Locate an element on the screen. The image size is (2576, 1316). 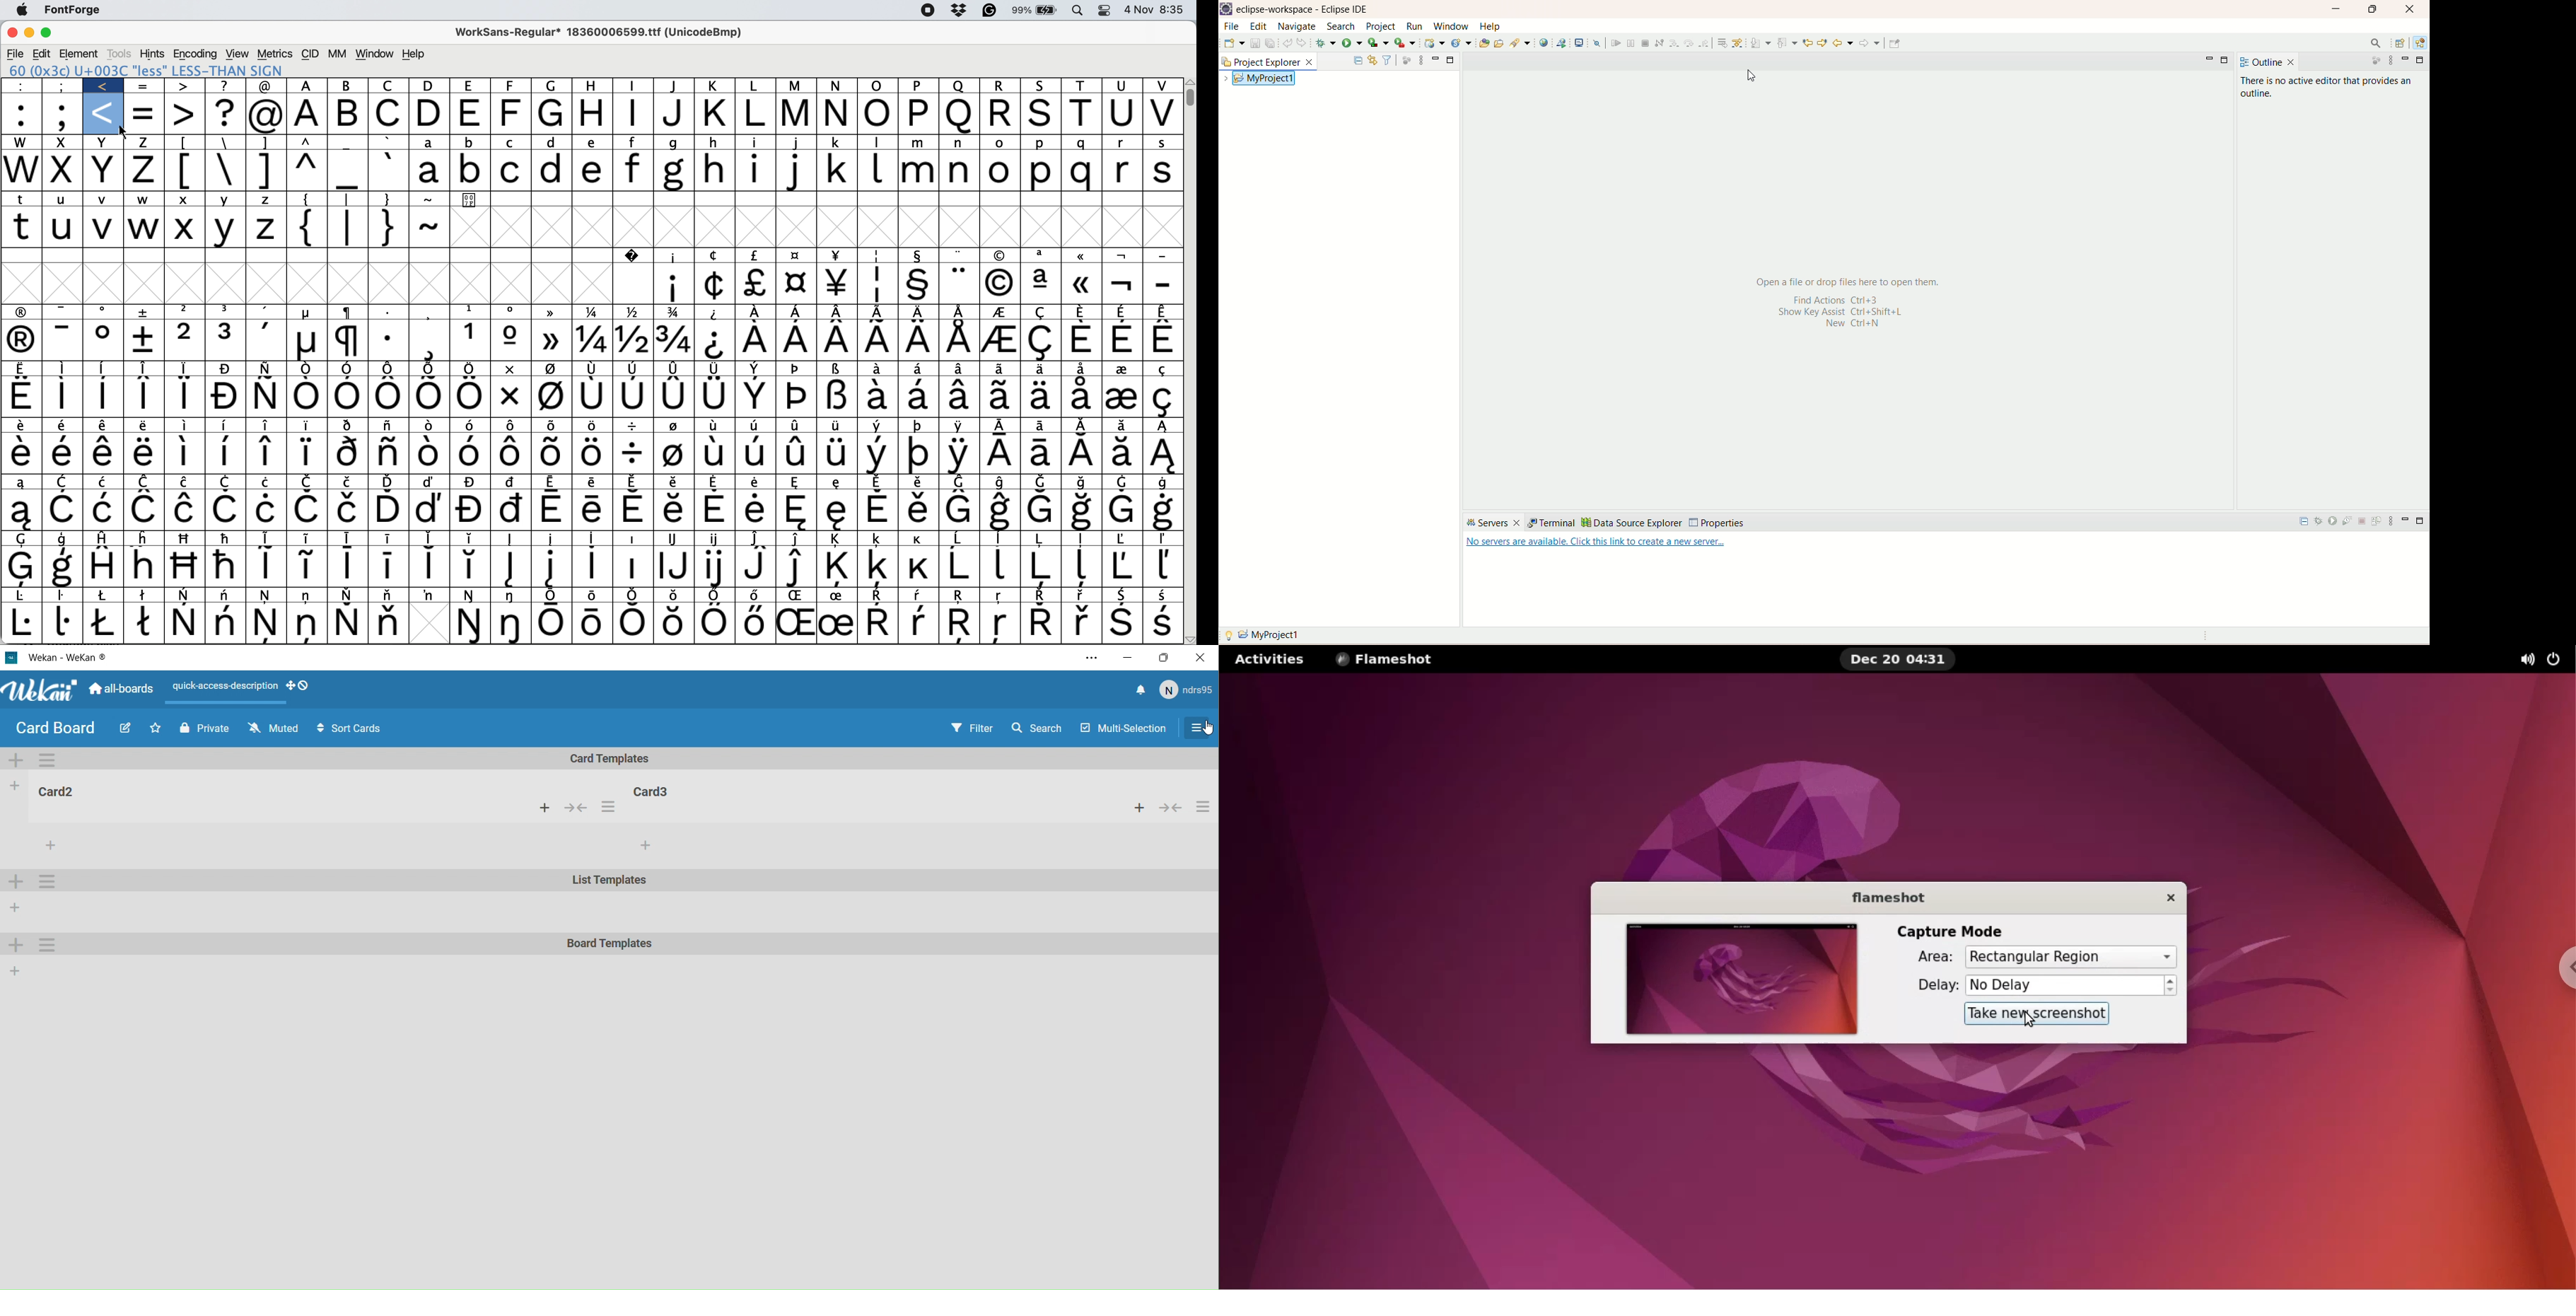
box is located at coordinates (1168, 657).